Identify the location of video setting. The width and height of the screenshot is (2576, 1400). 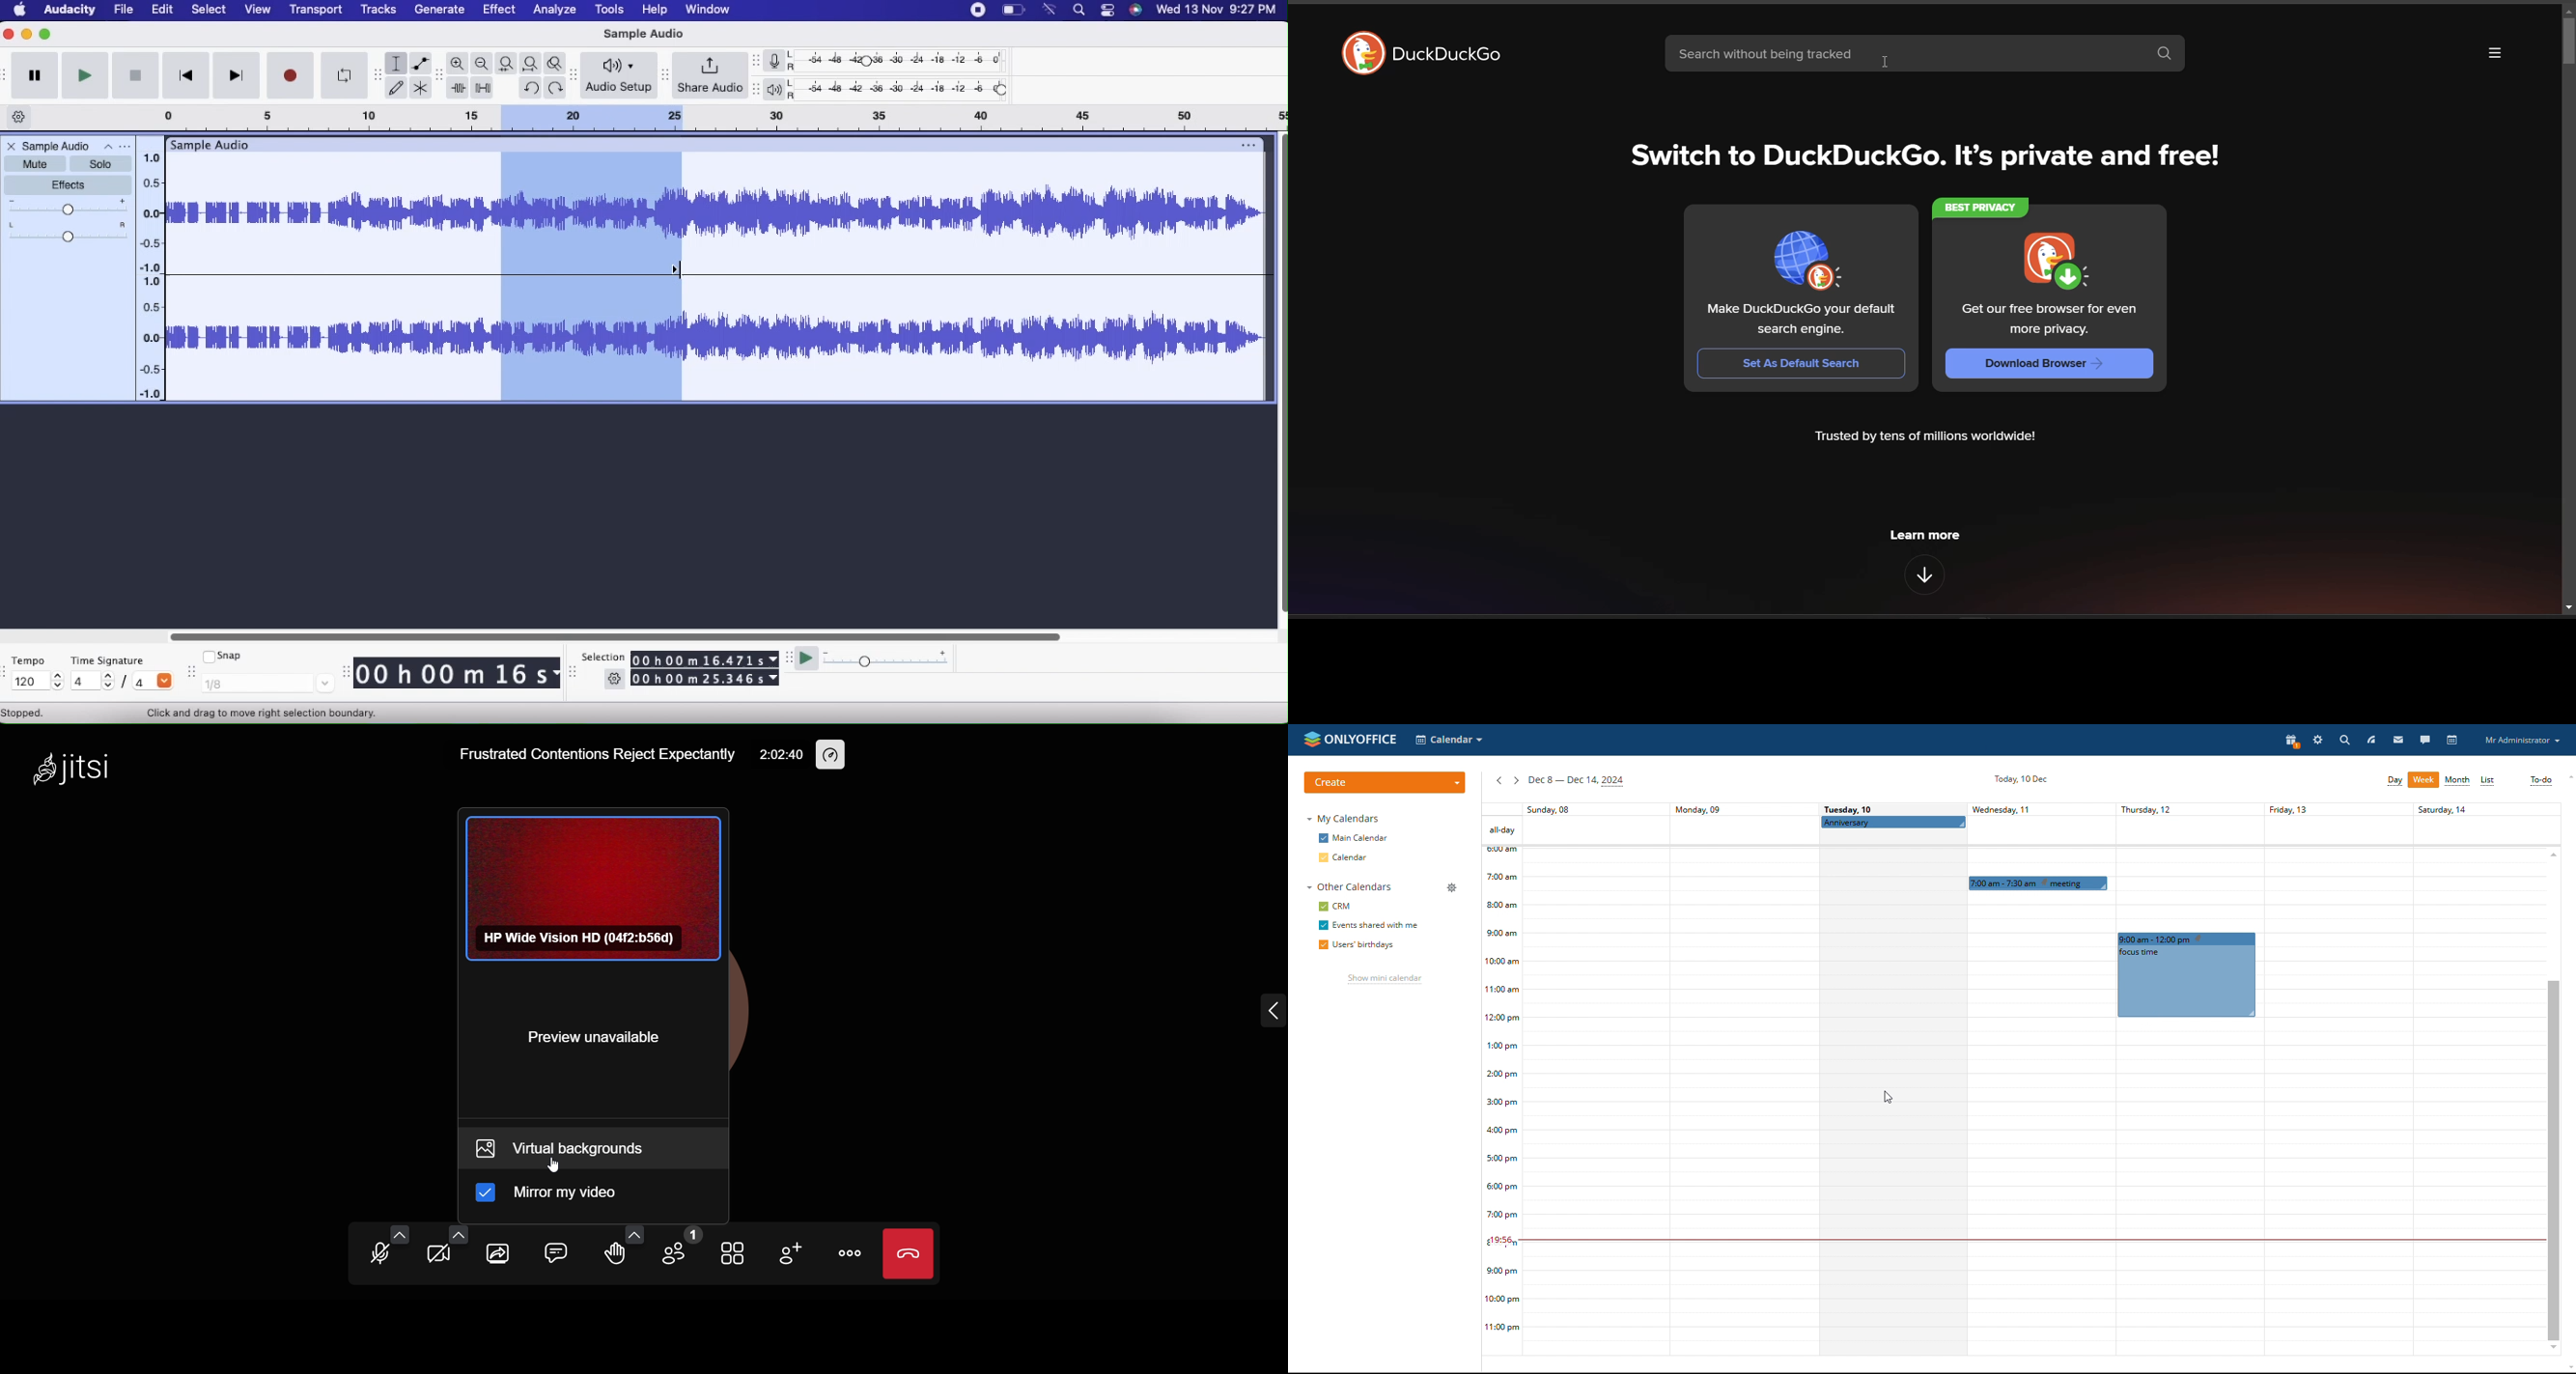
(455, 1232).